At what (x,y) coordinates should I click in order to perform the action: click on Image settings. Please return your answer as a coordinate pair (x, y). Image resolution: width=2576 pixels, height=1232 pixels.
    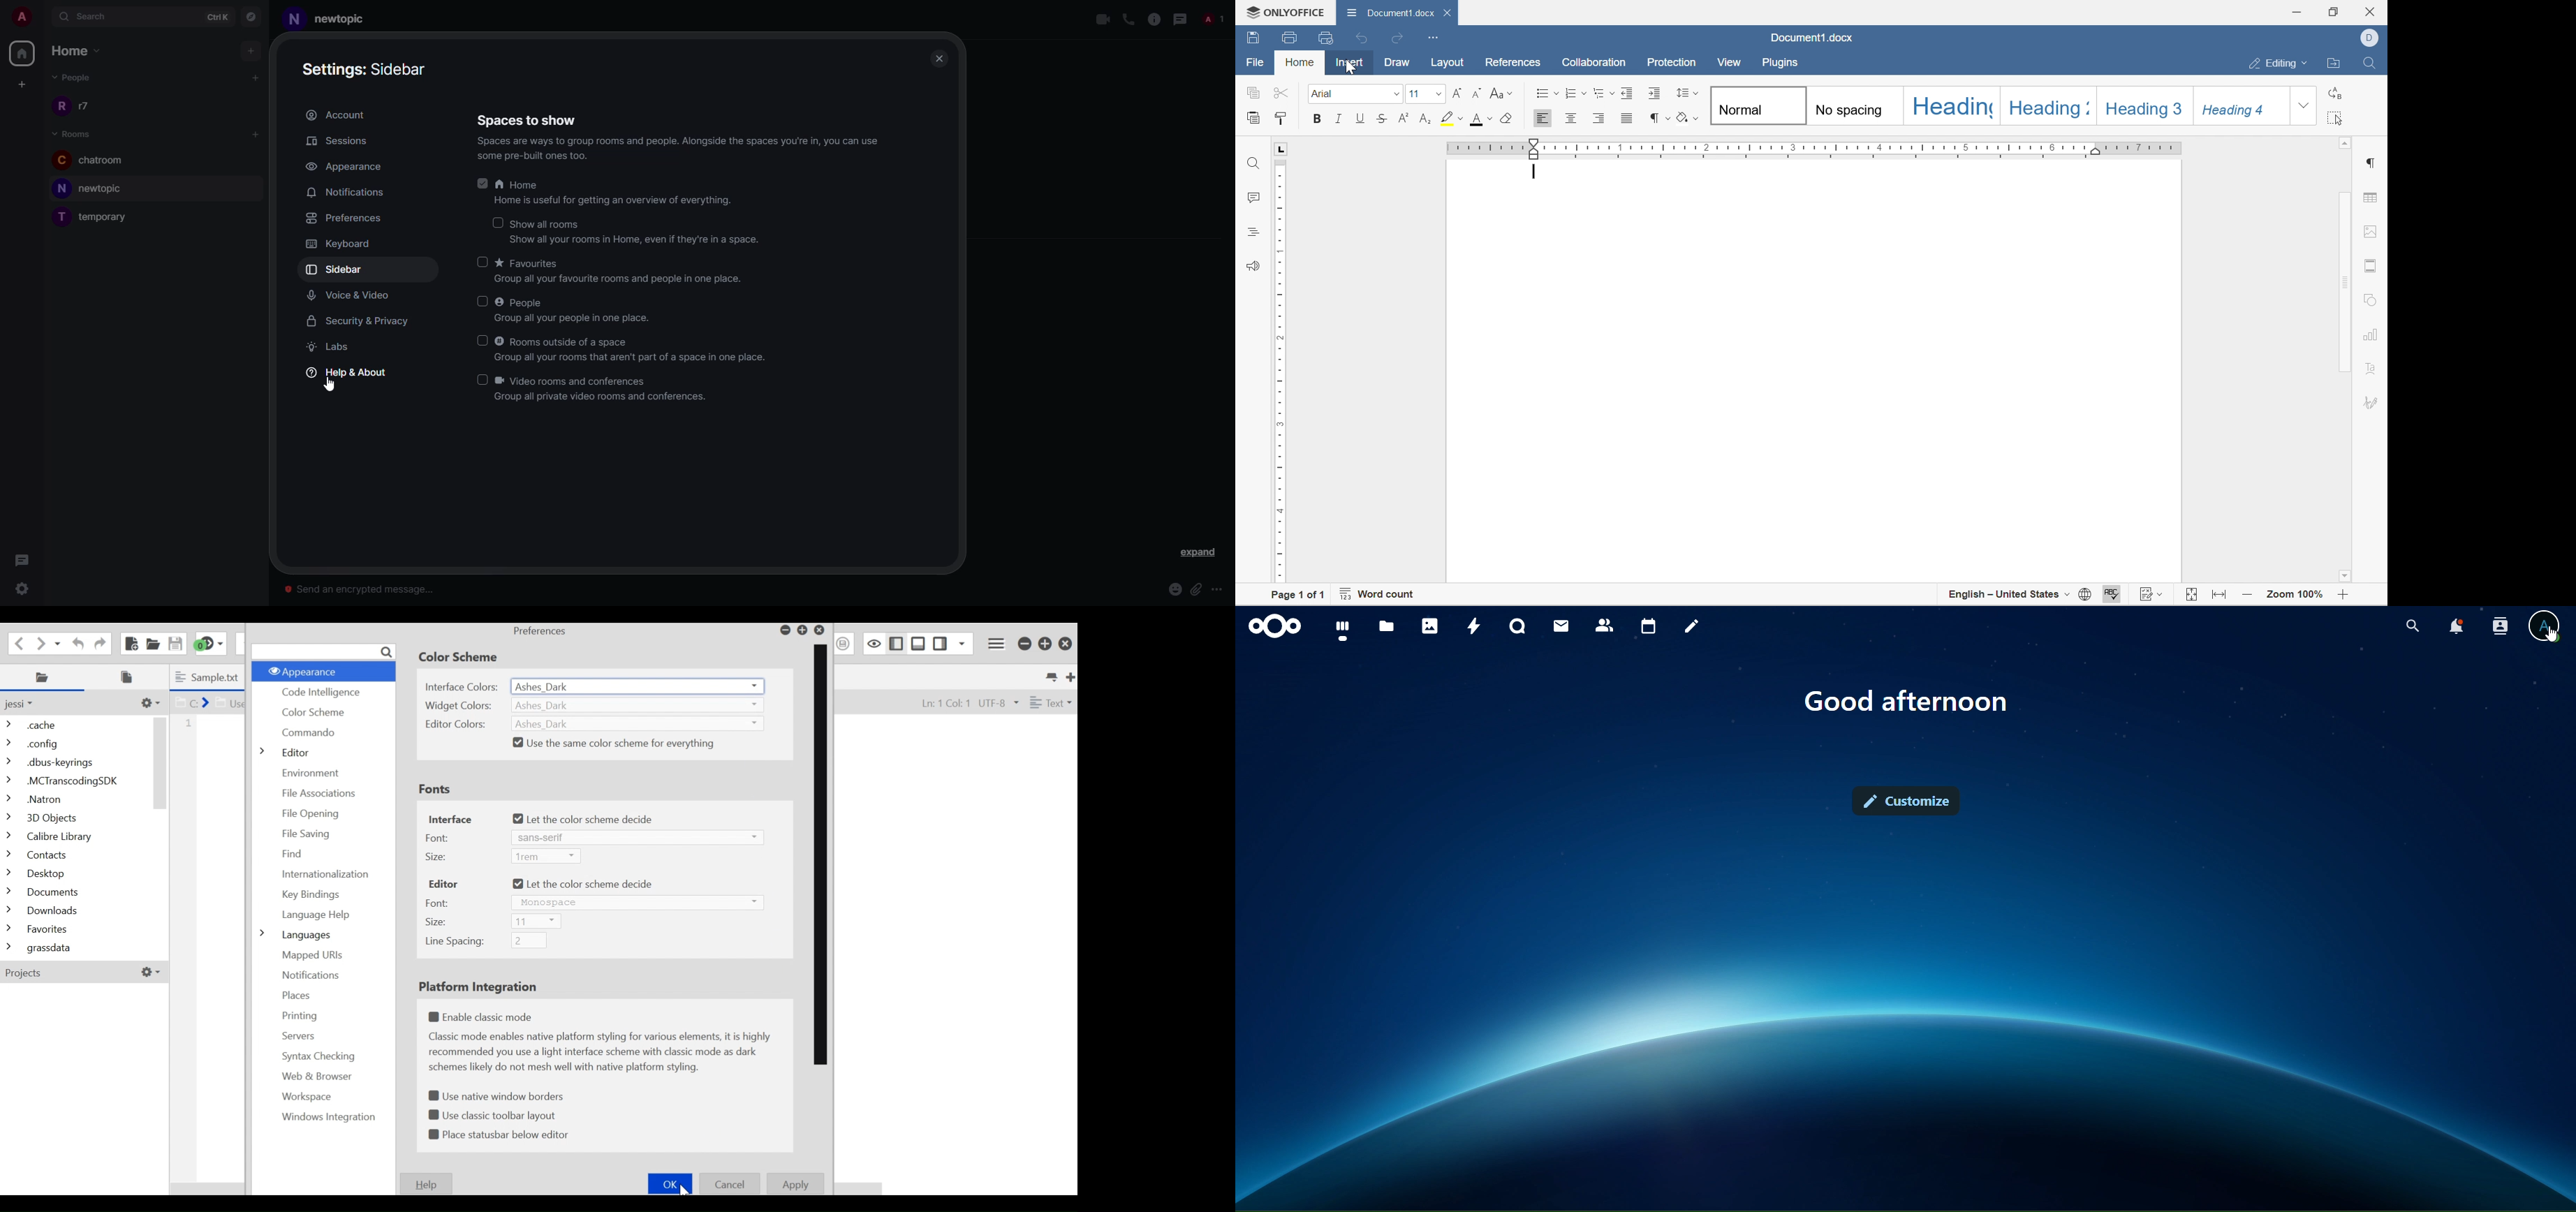
    Looking at the image, I should click on (2374, 234).